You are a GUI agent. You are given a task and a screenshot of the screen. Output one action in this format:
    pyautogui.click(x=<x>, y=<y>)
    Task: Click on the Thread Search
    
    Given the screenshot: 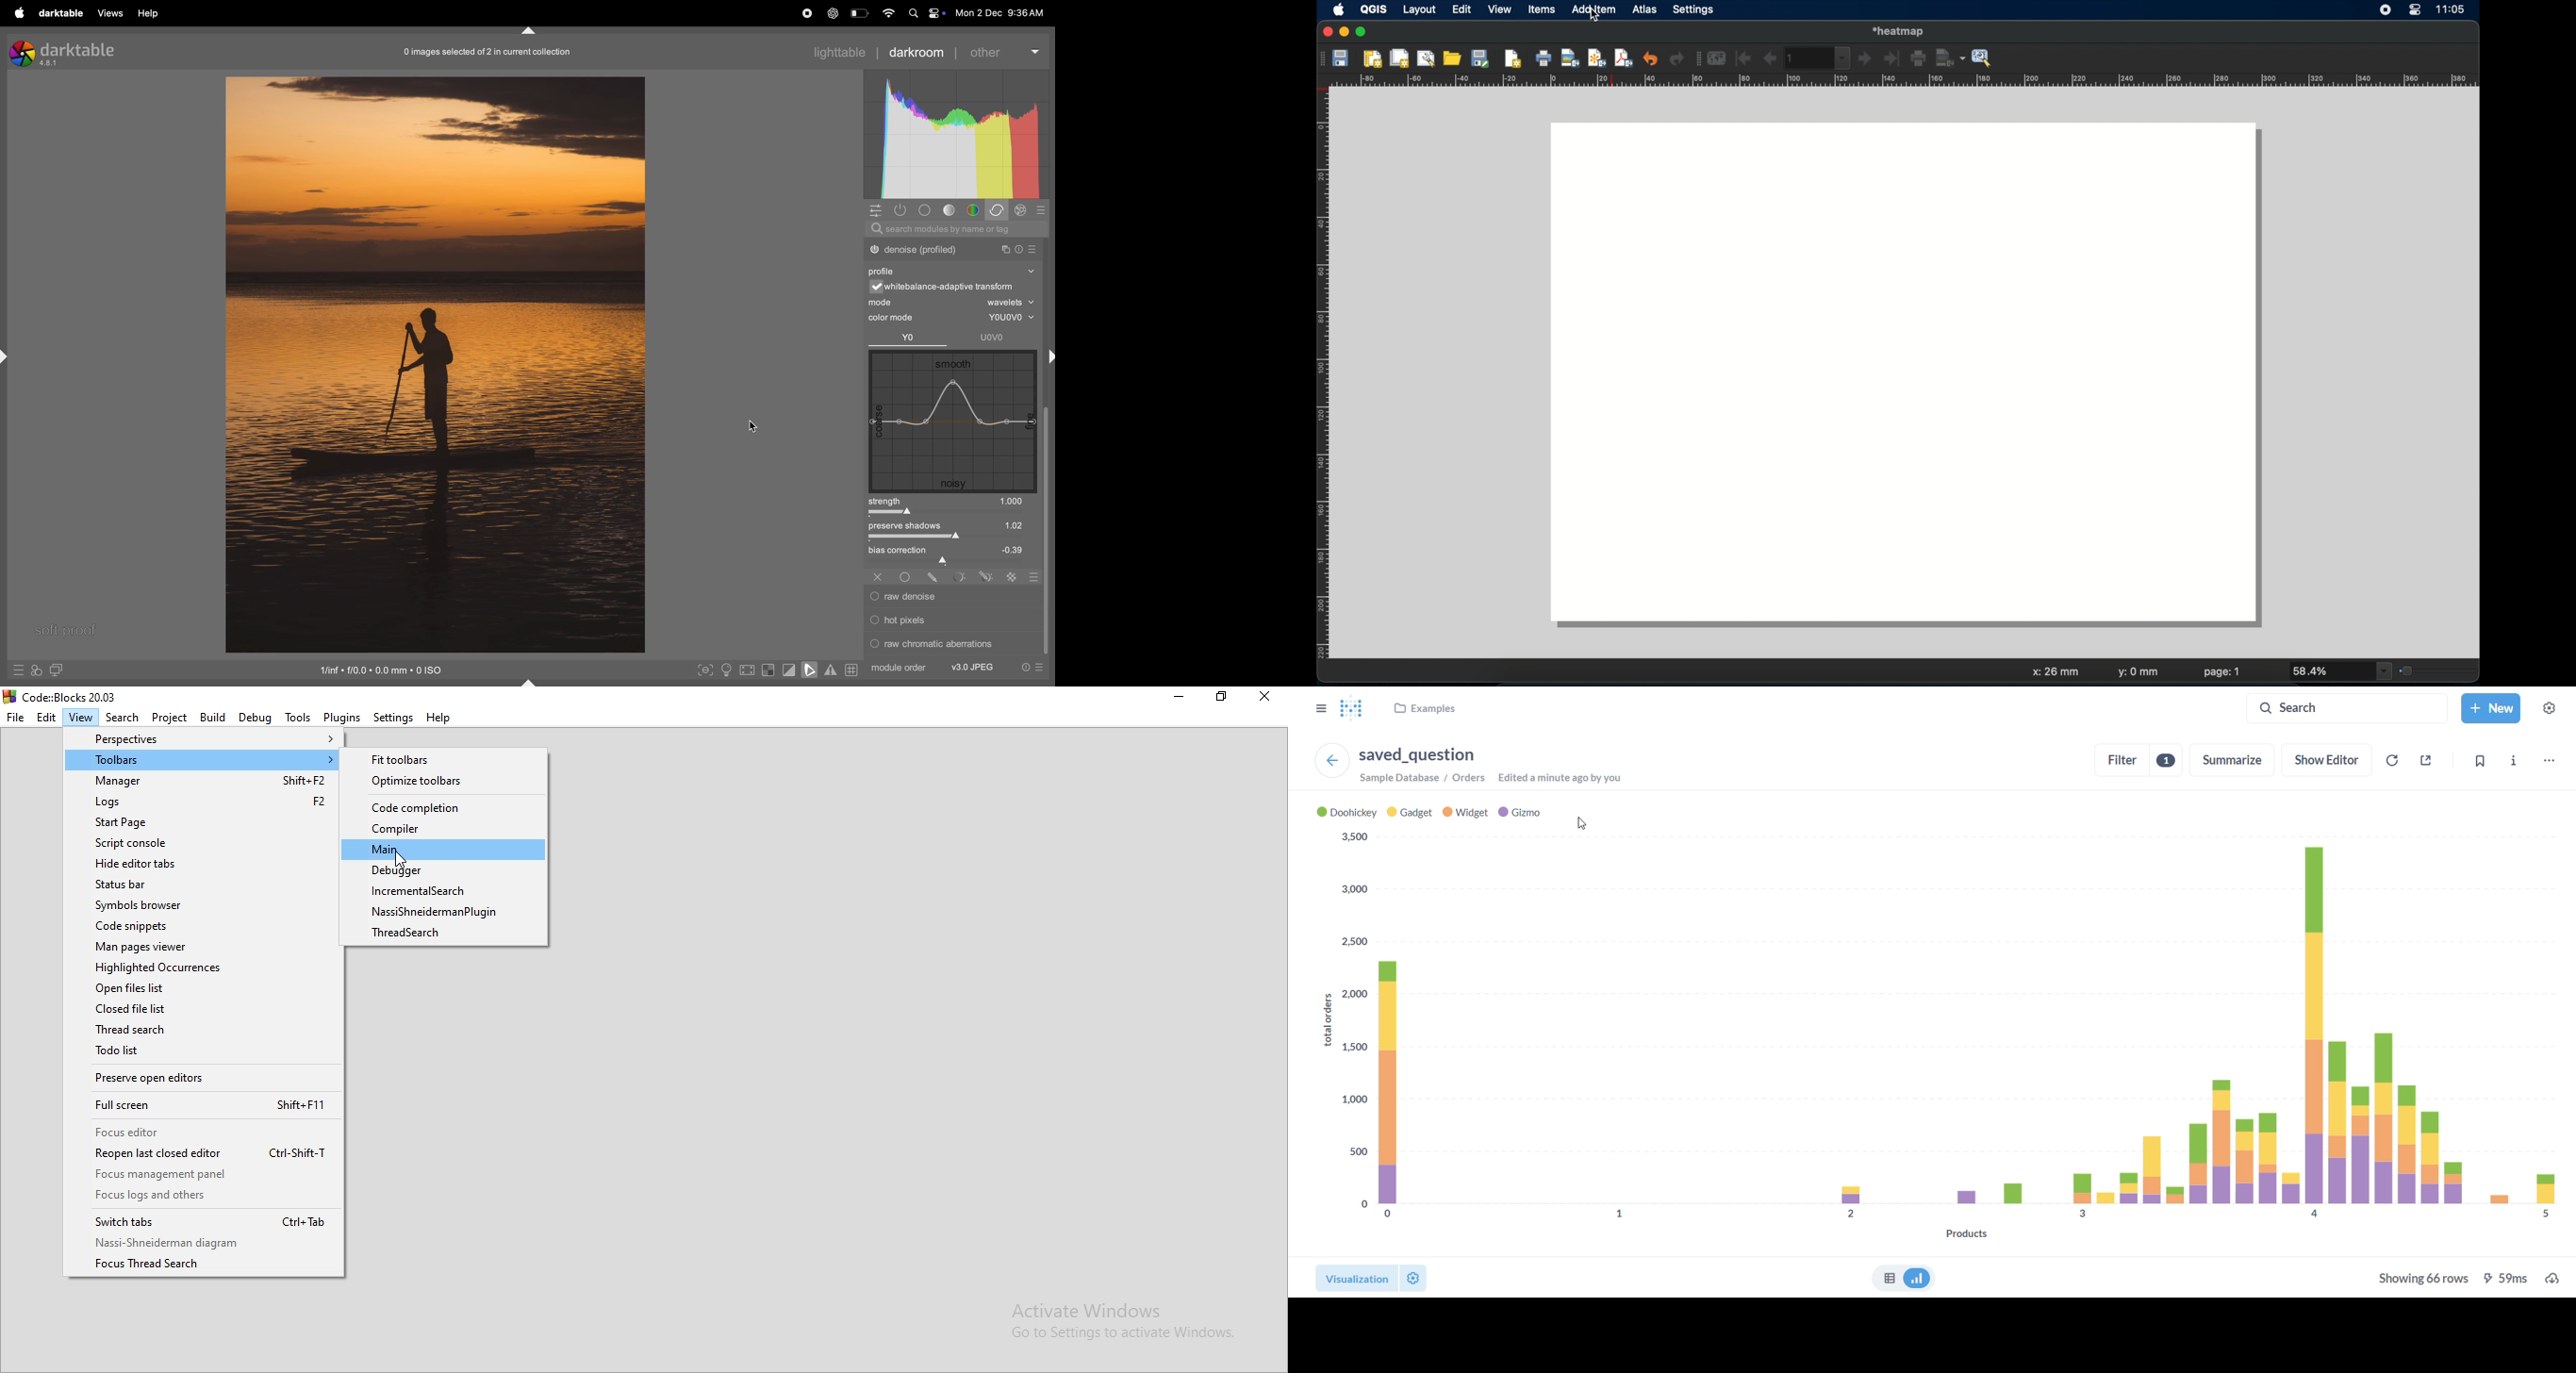 What is the action you would take?
    pyautogui.click(x=208, y=1033)
    